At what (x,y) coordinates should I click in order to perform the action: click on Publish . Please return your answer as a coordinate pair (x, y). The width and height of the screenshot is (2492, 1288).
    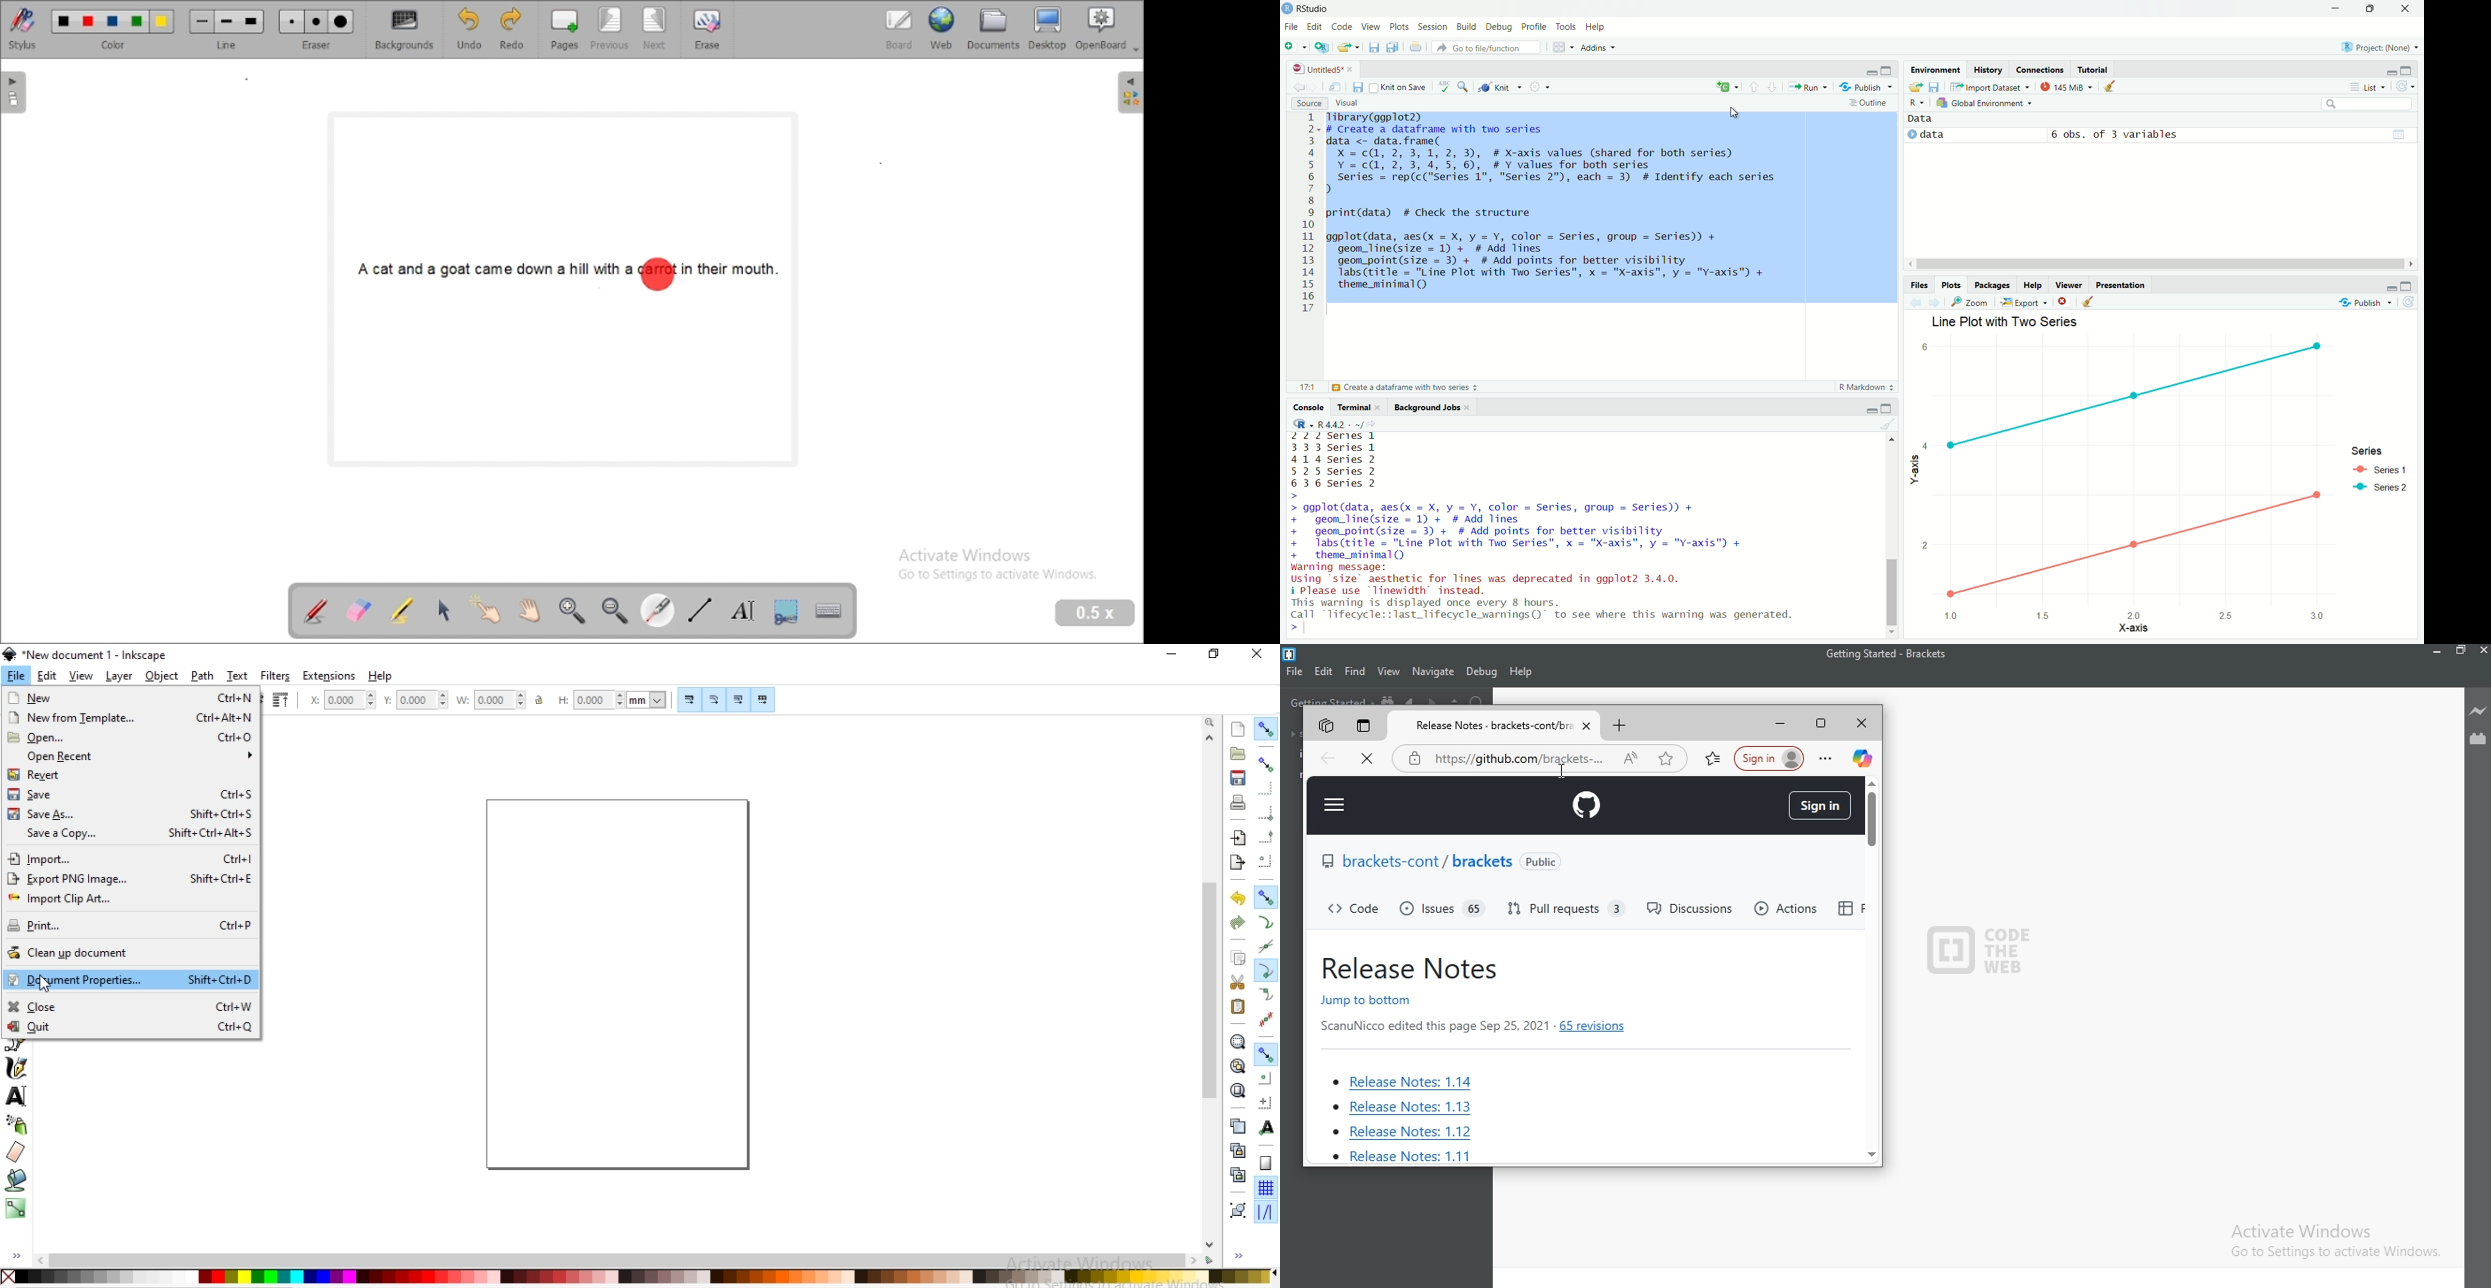
    Looking at the image, I should click on (1867, 88).